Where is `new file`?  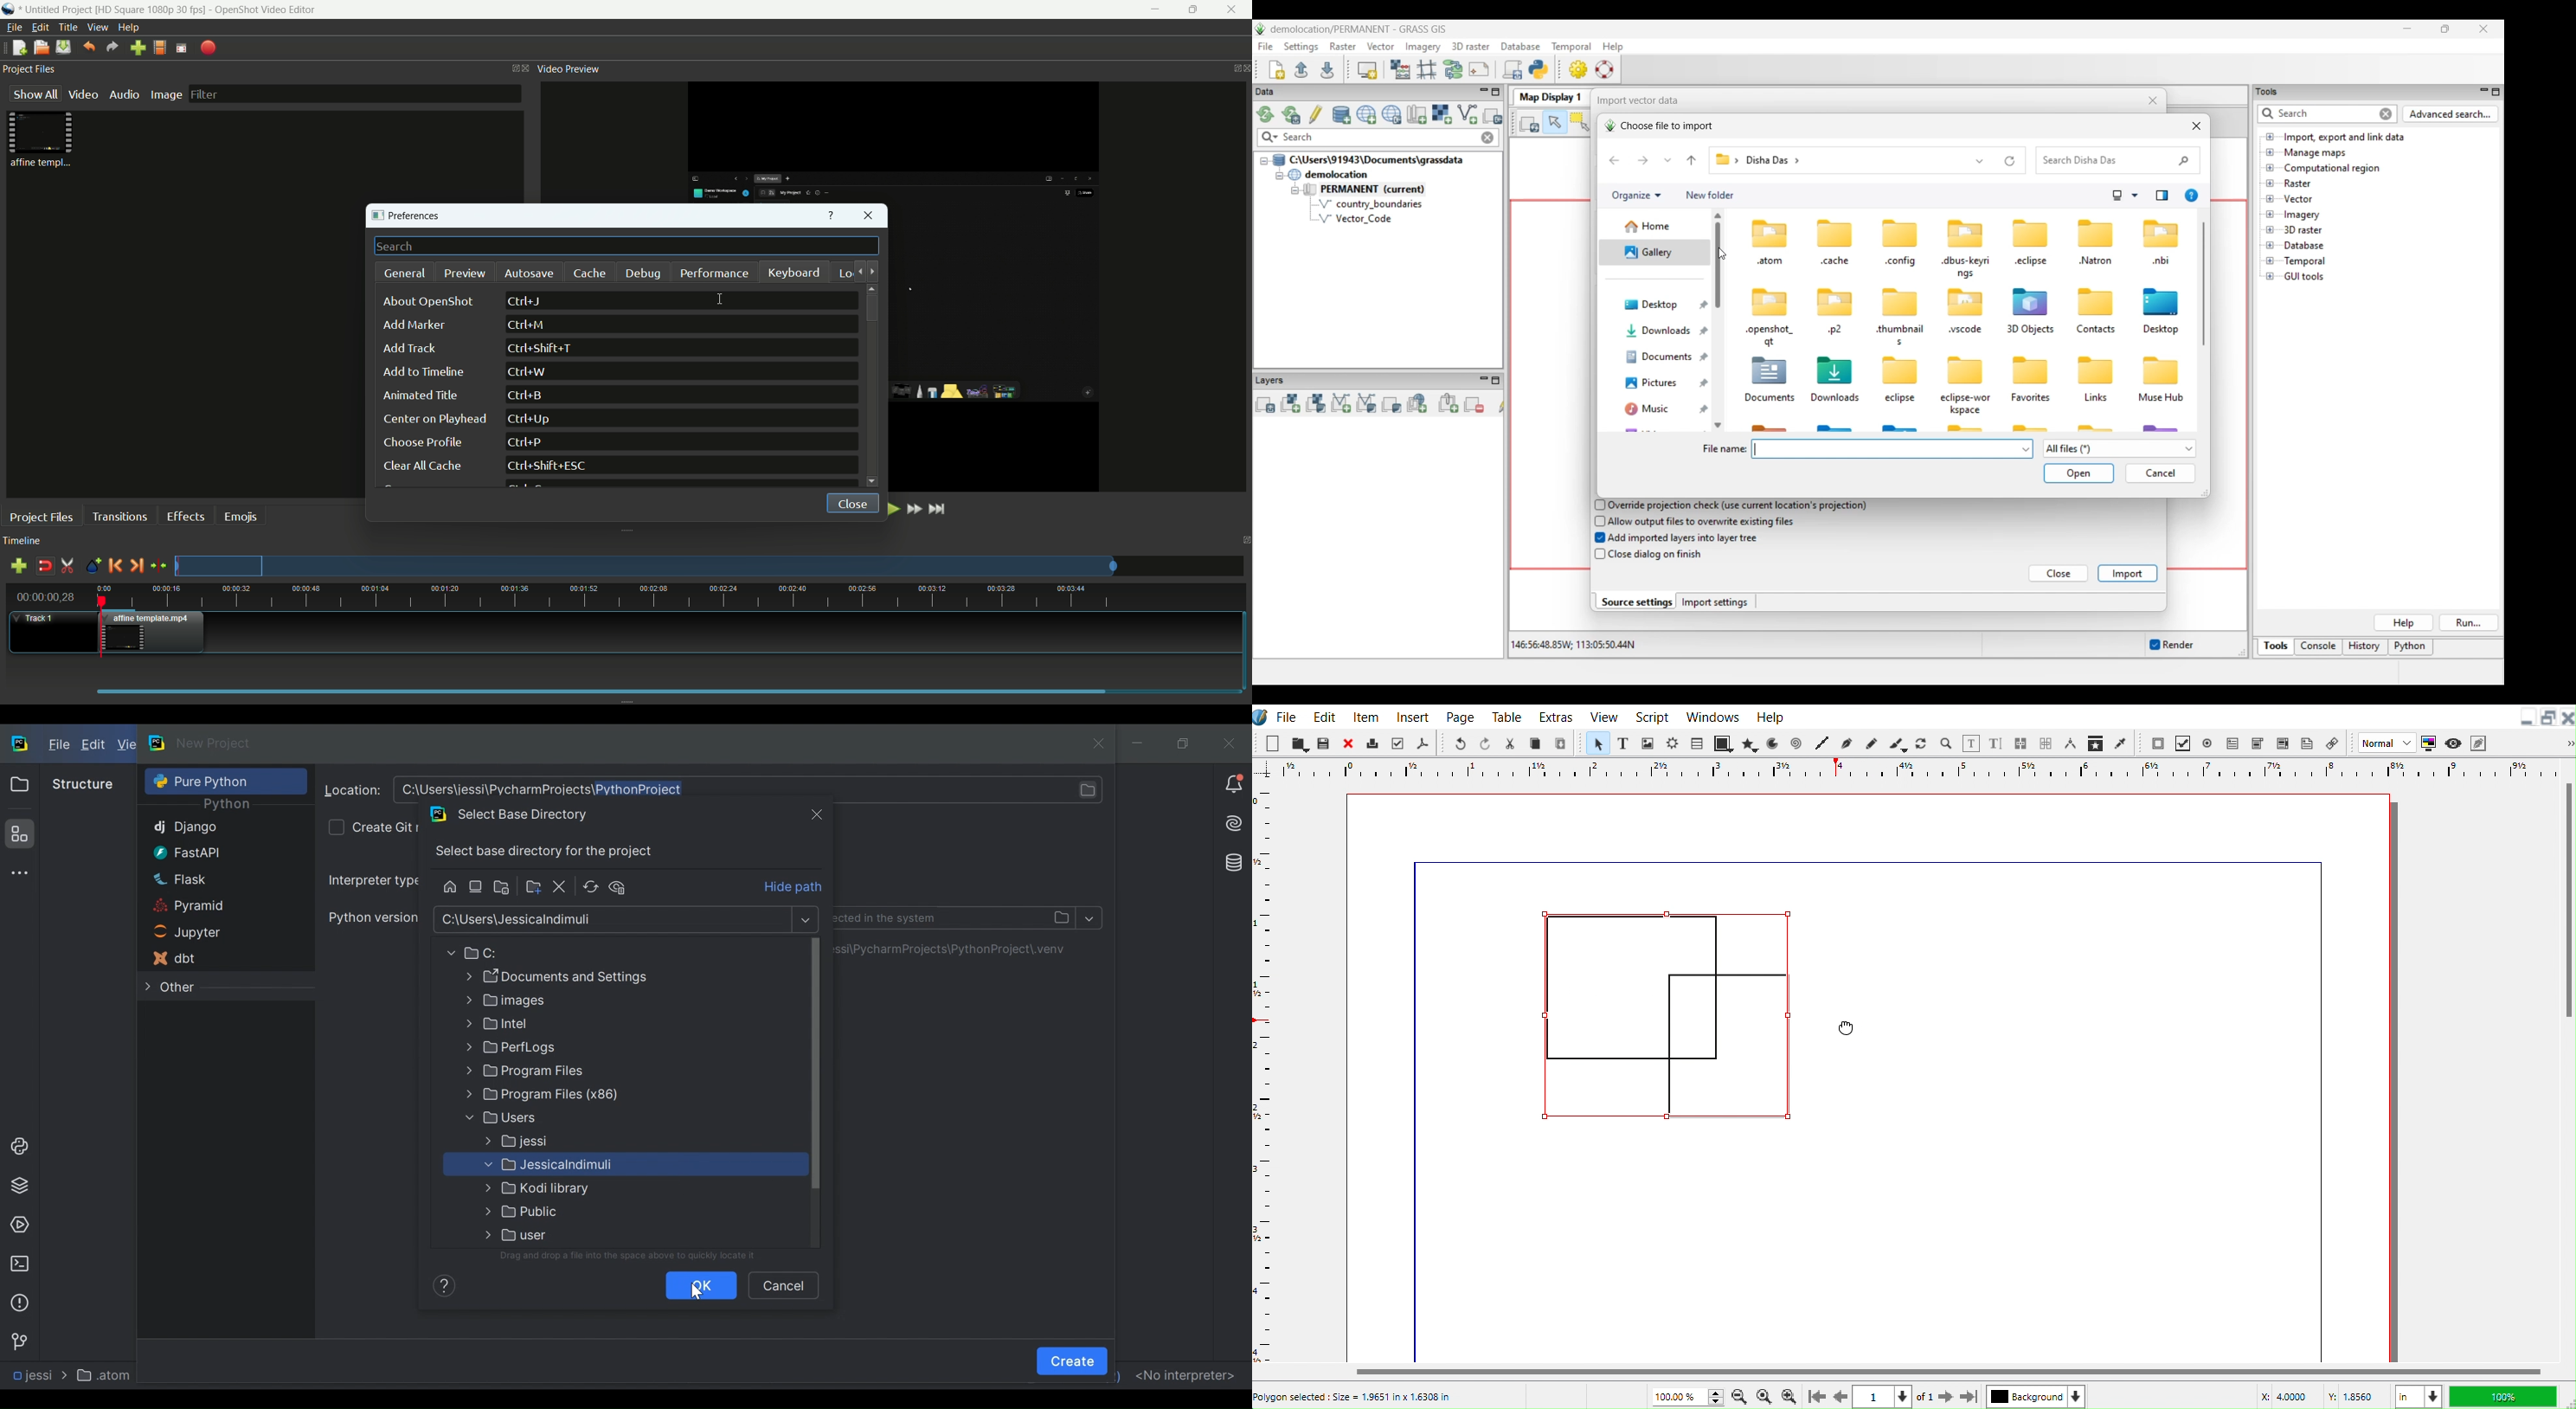
new file is located at coordinates (17, 48).